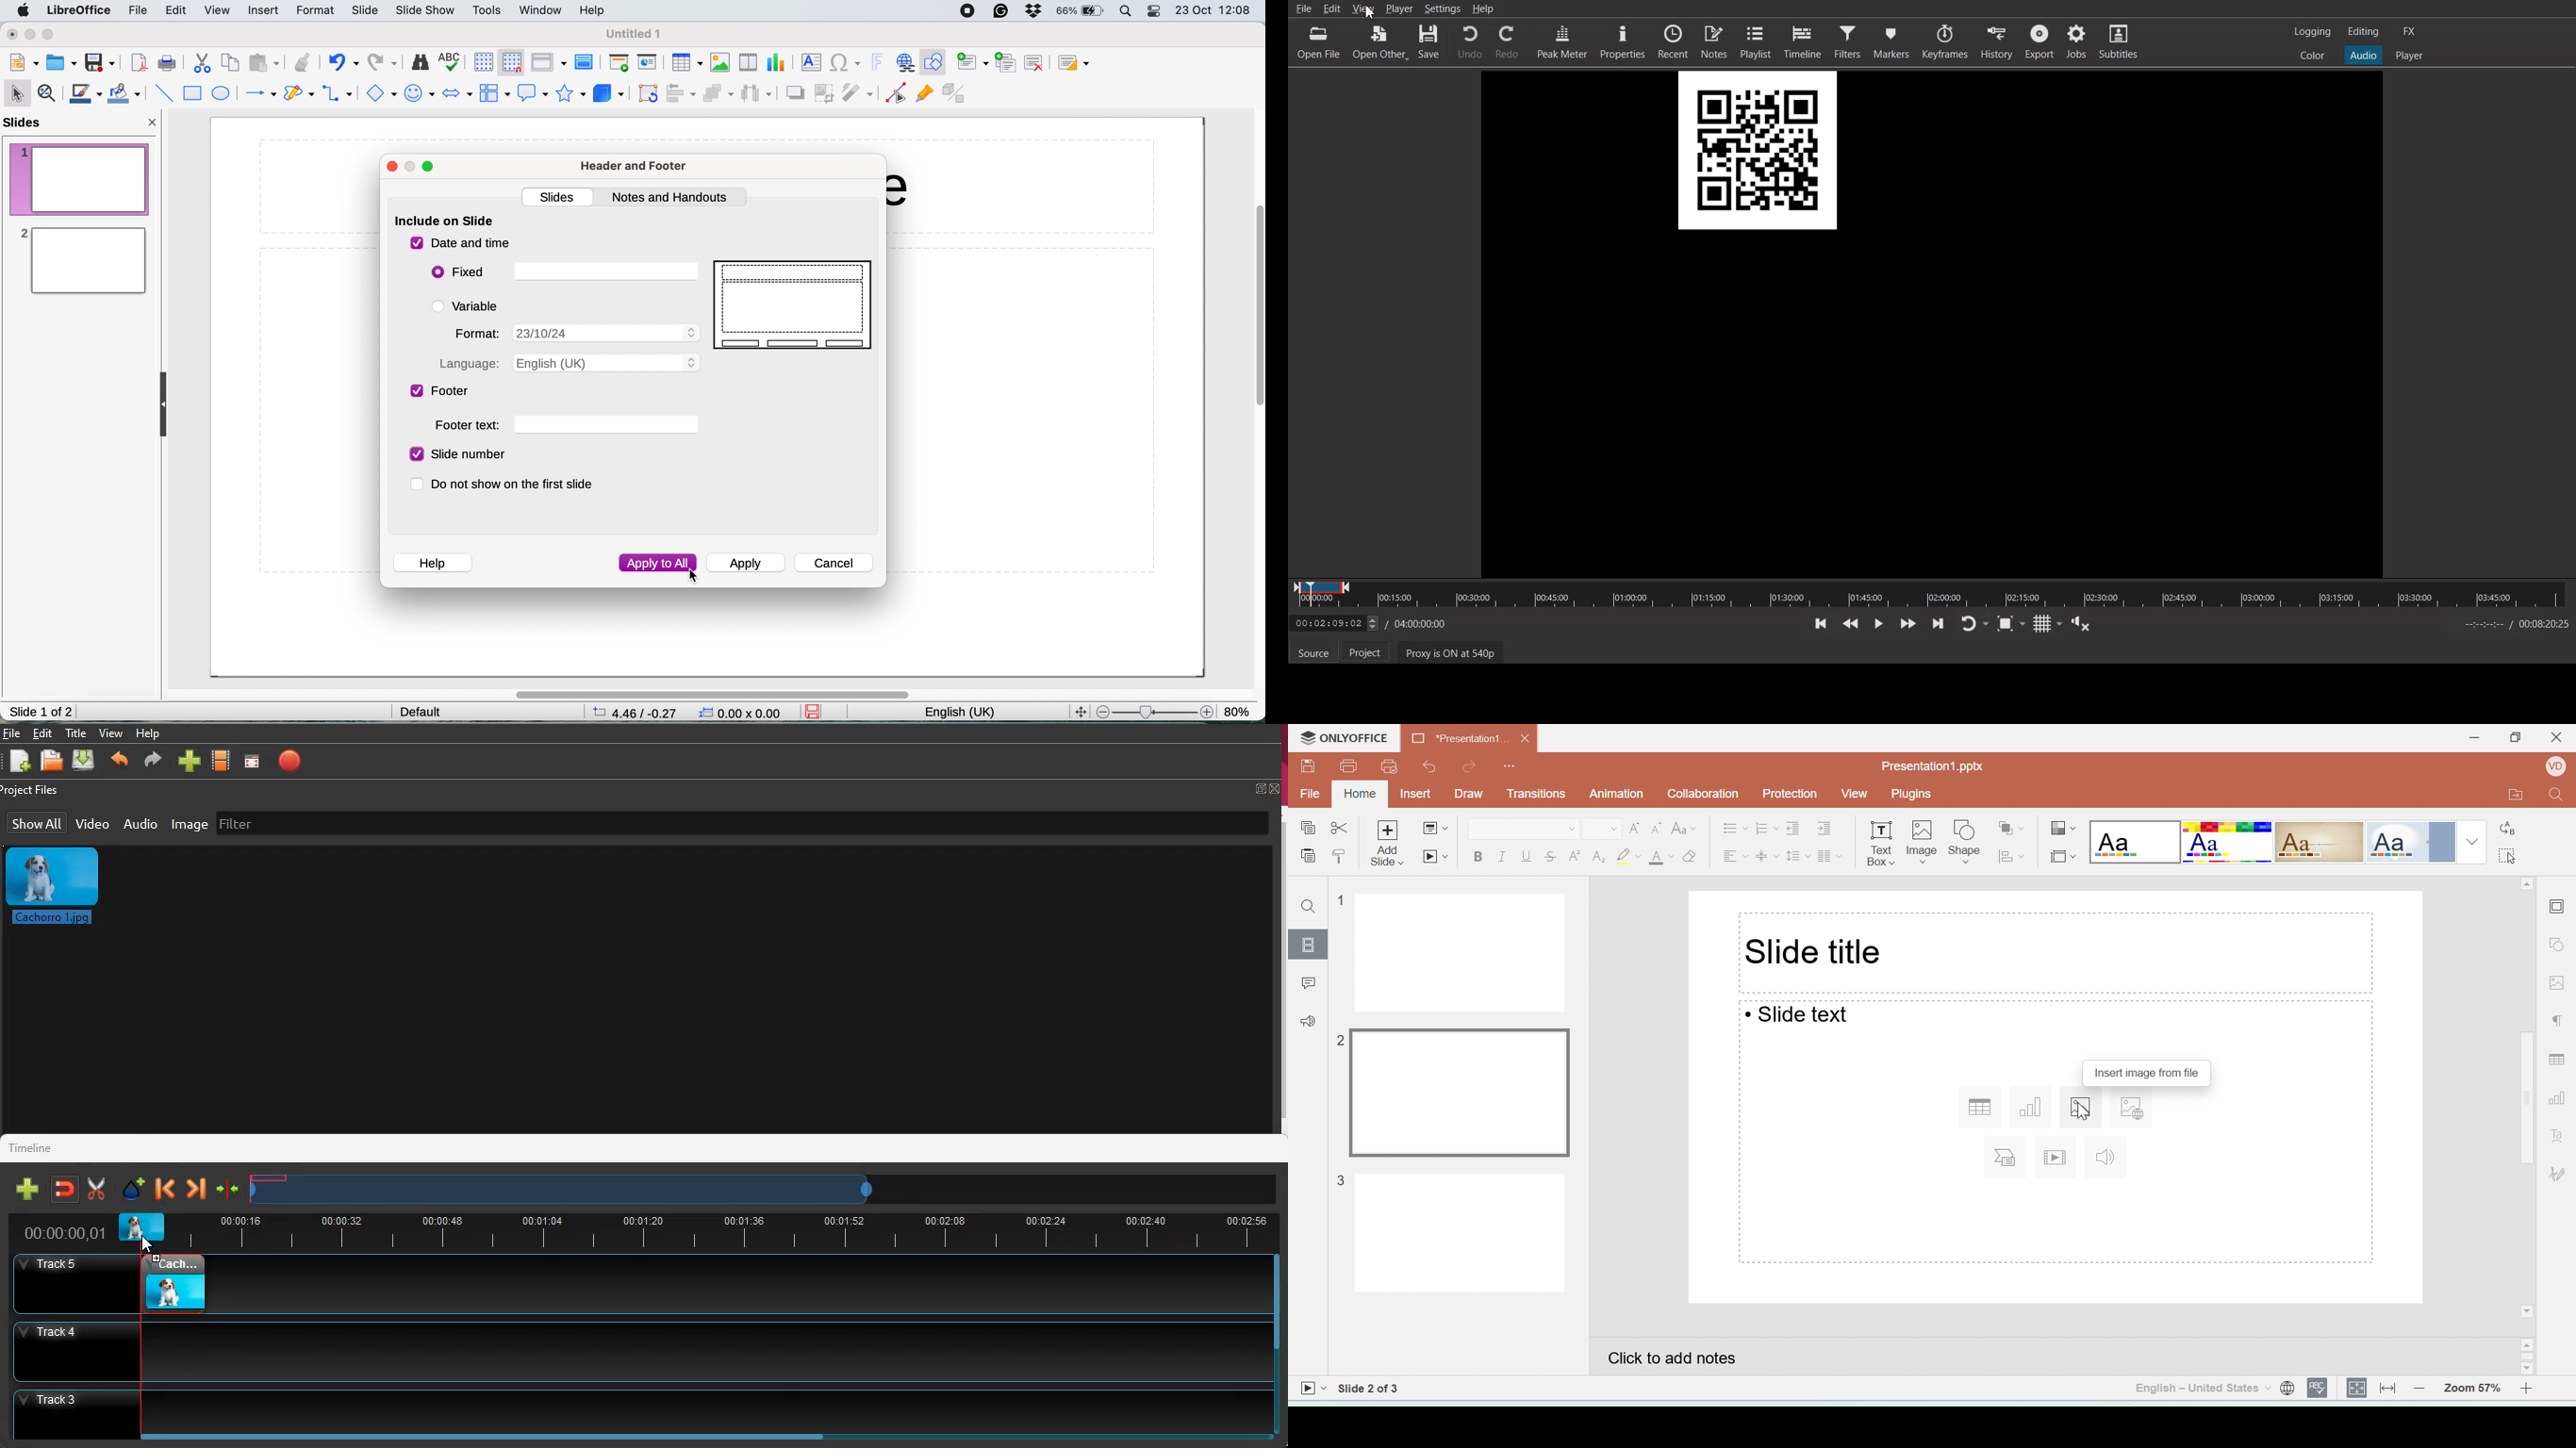  Describe the element at coordinates (299, 94) in the screenshot. I see `draw shapes` at that location.